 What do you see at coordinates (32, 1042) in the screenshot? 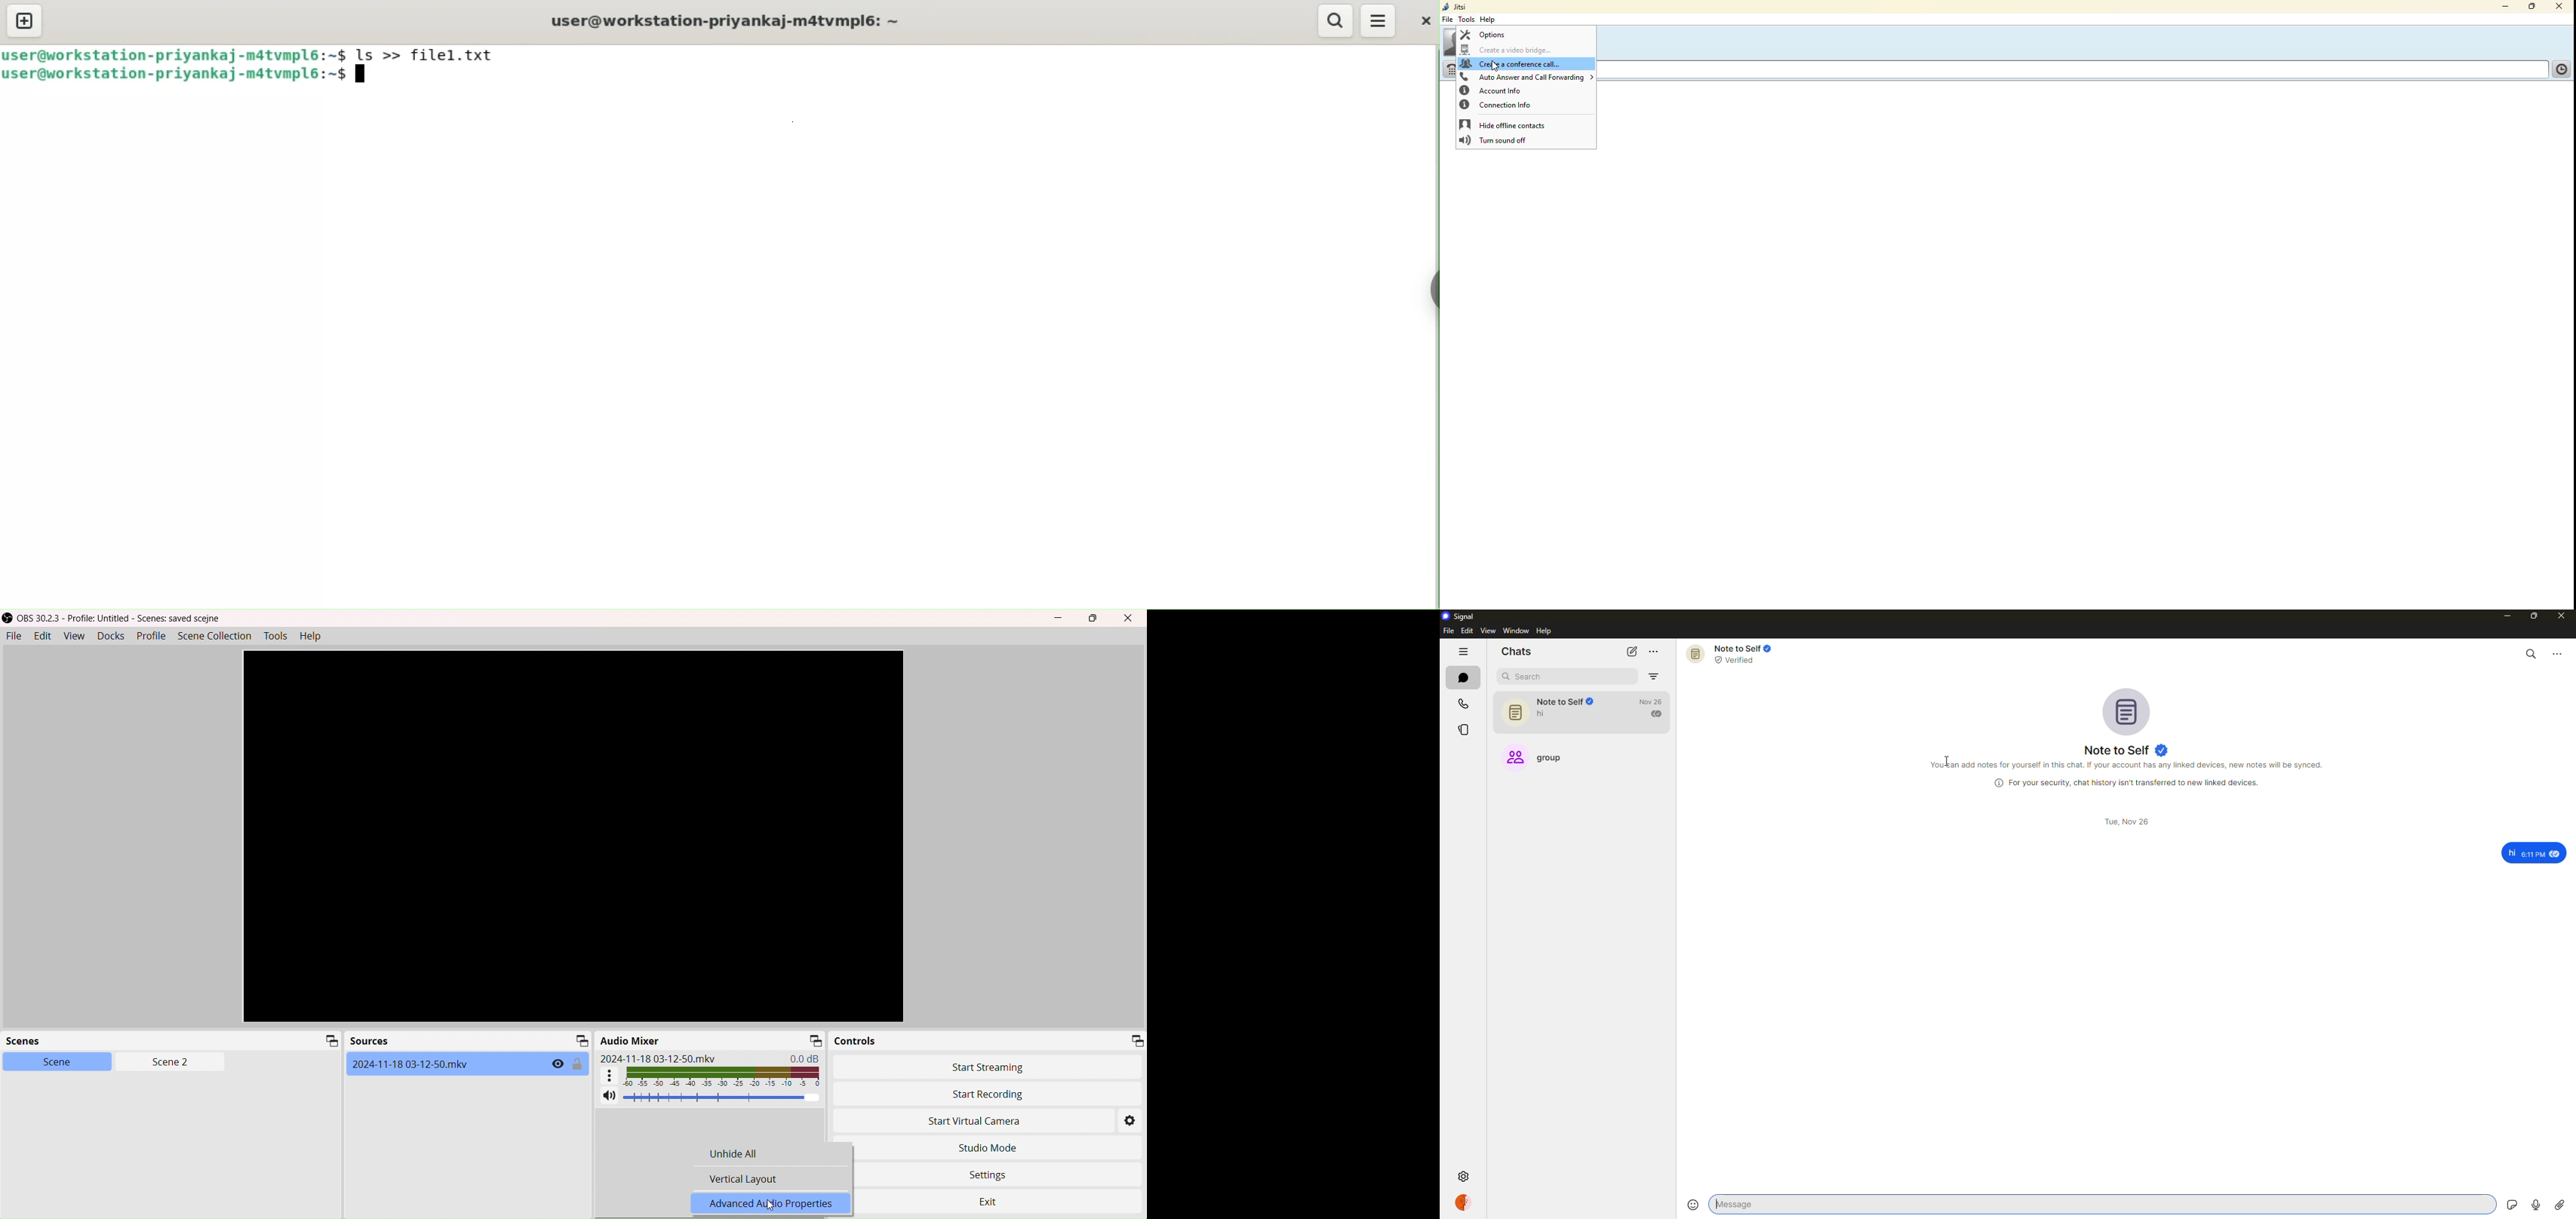
I see `Scenes` at bounding box center [32, 1042].